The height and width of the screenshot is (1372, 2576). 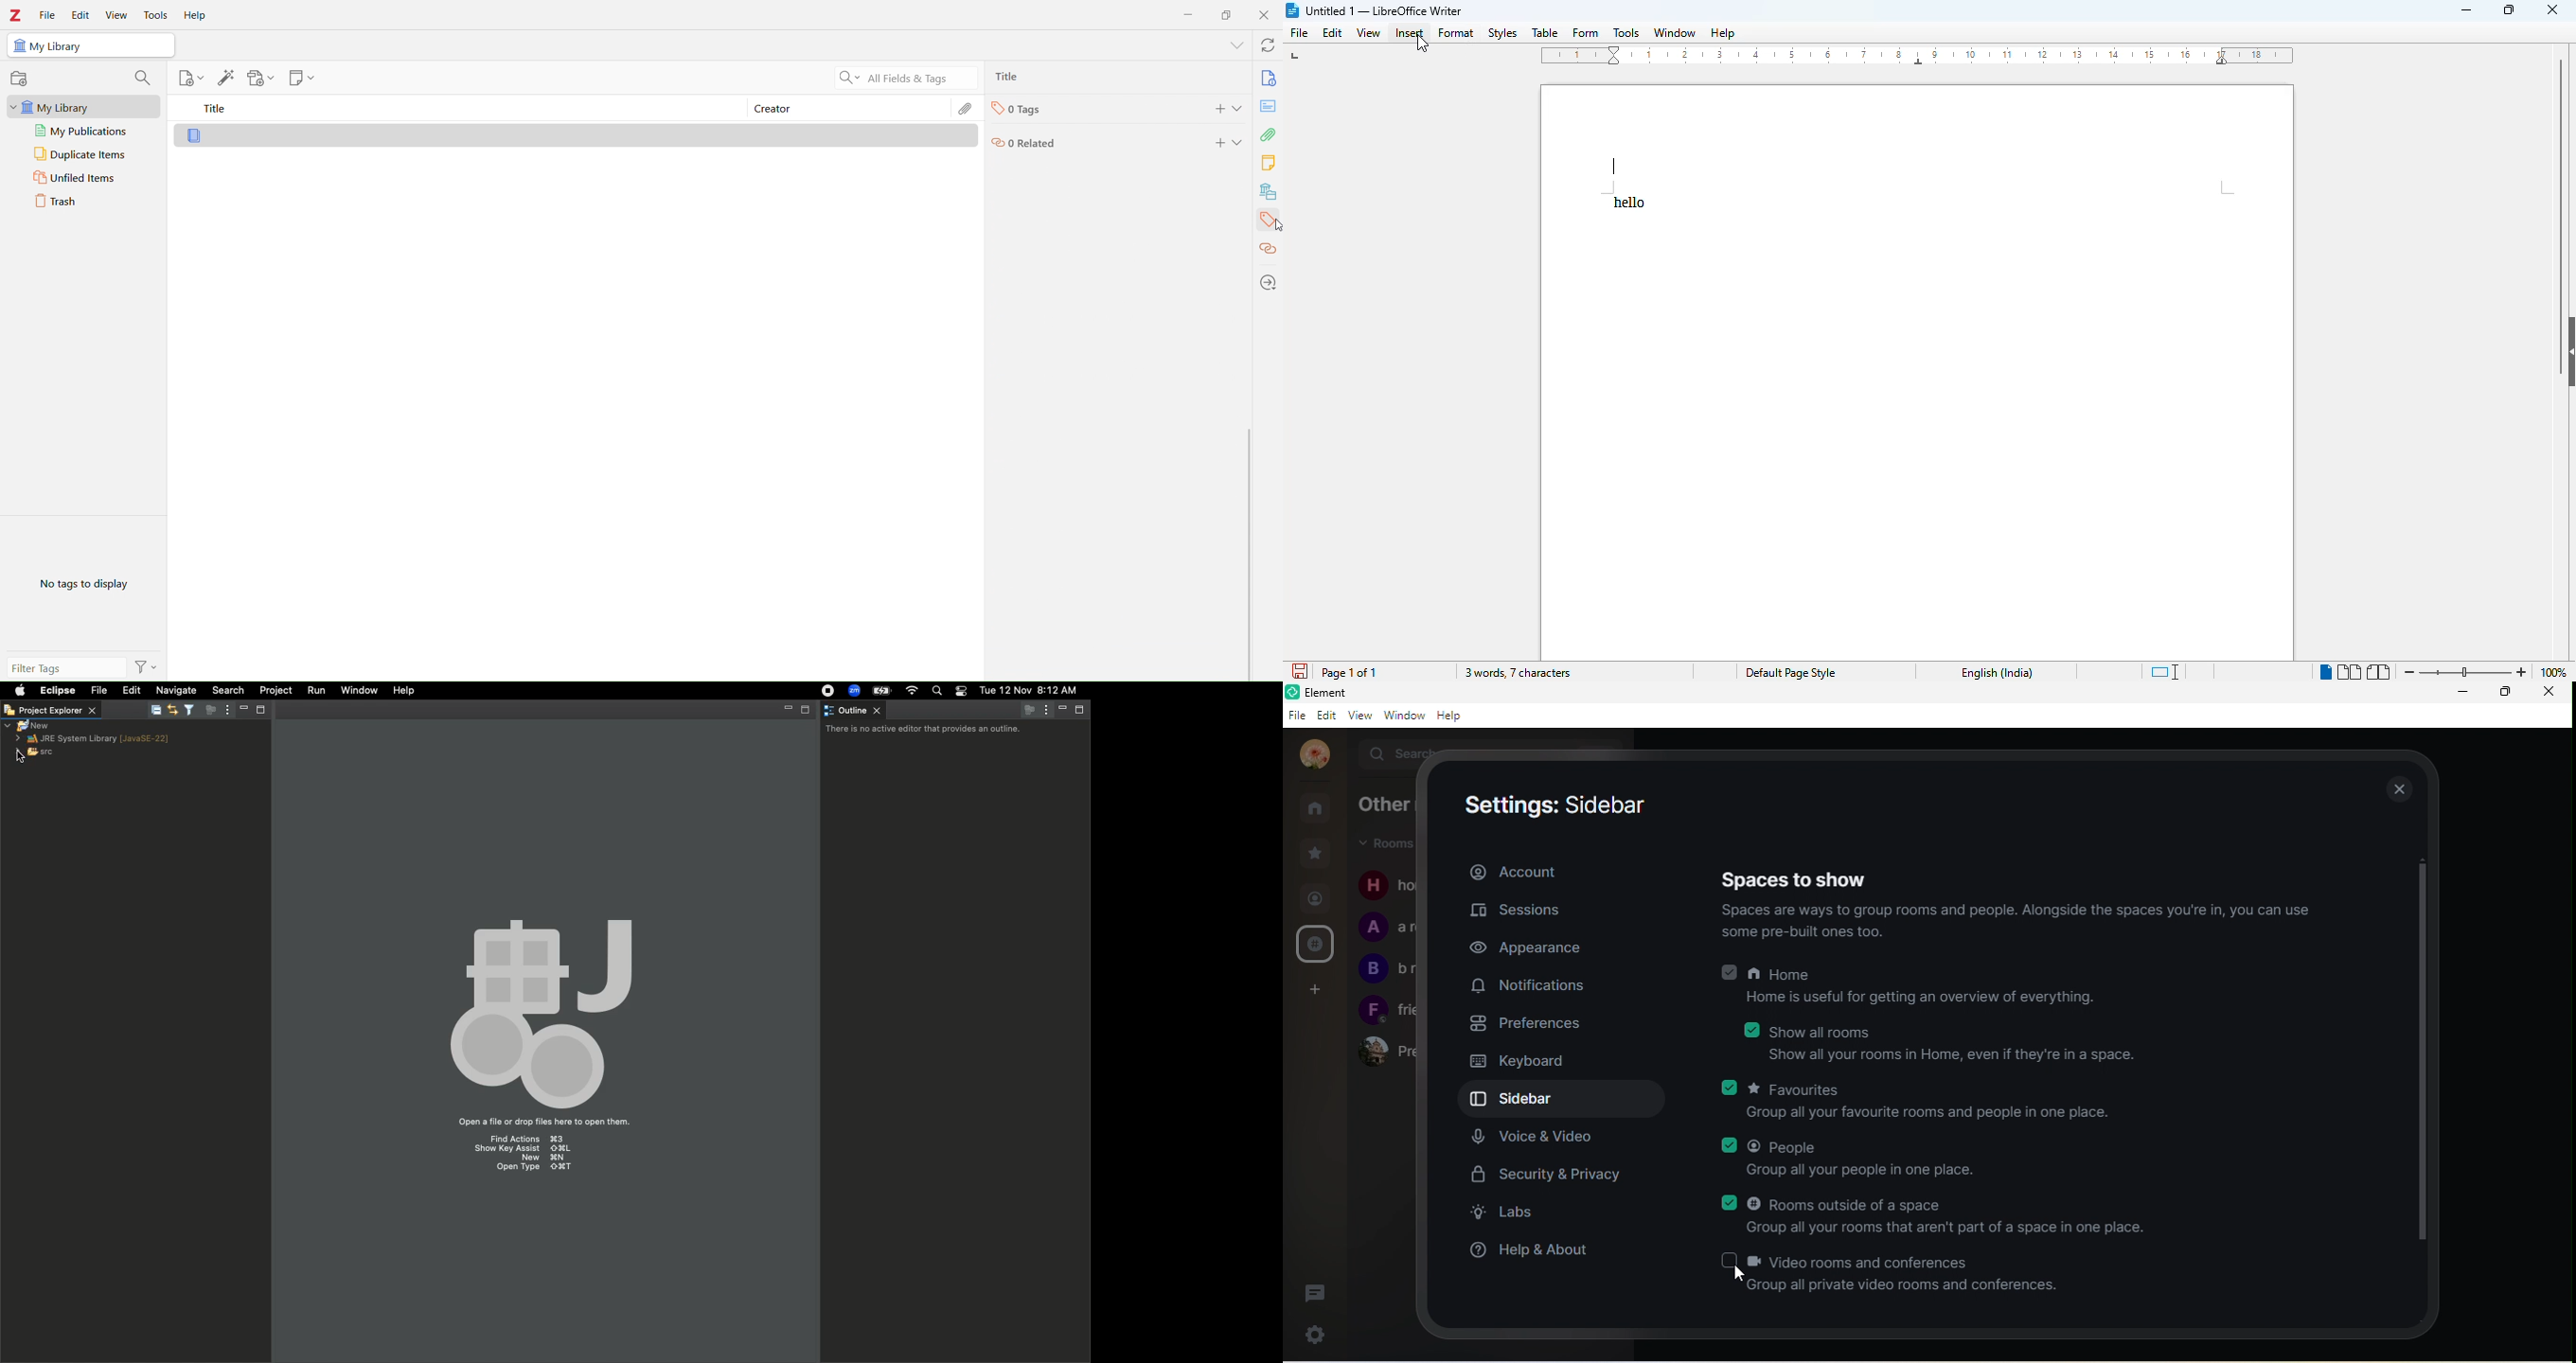 What do you see at coordinates (1368, 33) in the screenshot?
I see `view` at bounding box center [1368, 33].